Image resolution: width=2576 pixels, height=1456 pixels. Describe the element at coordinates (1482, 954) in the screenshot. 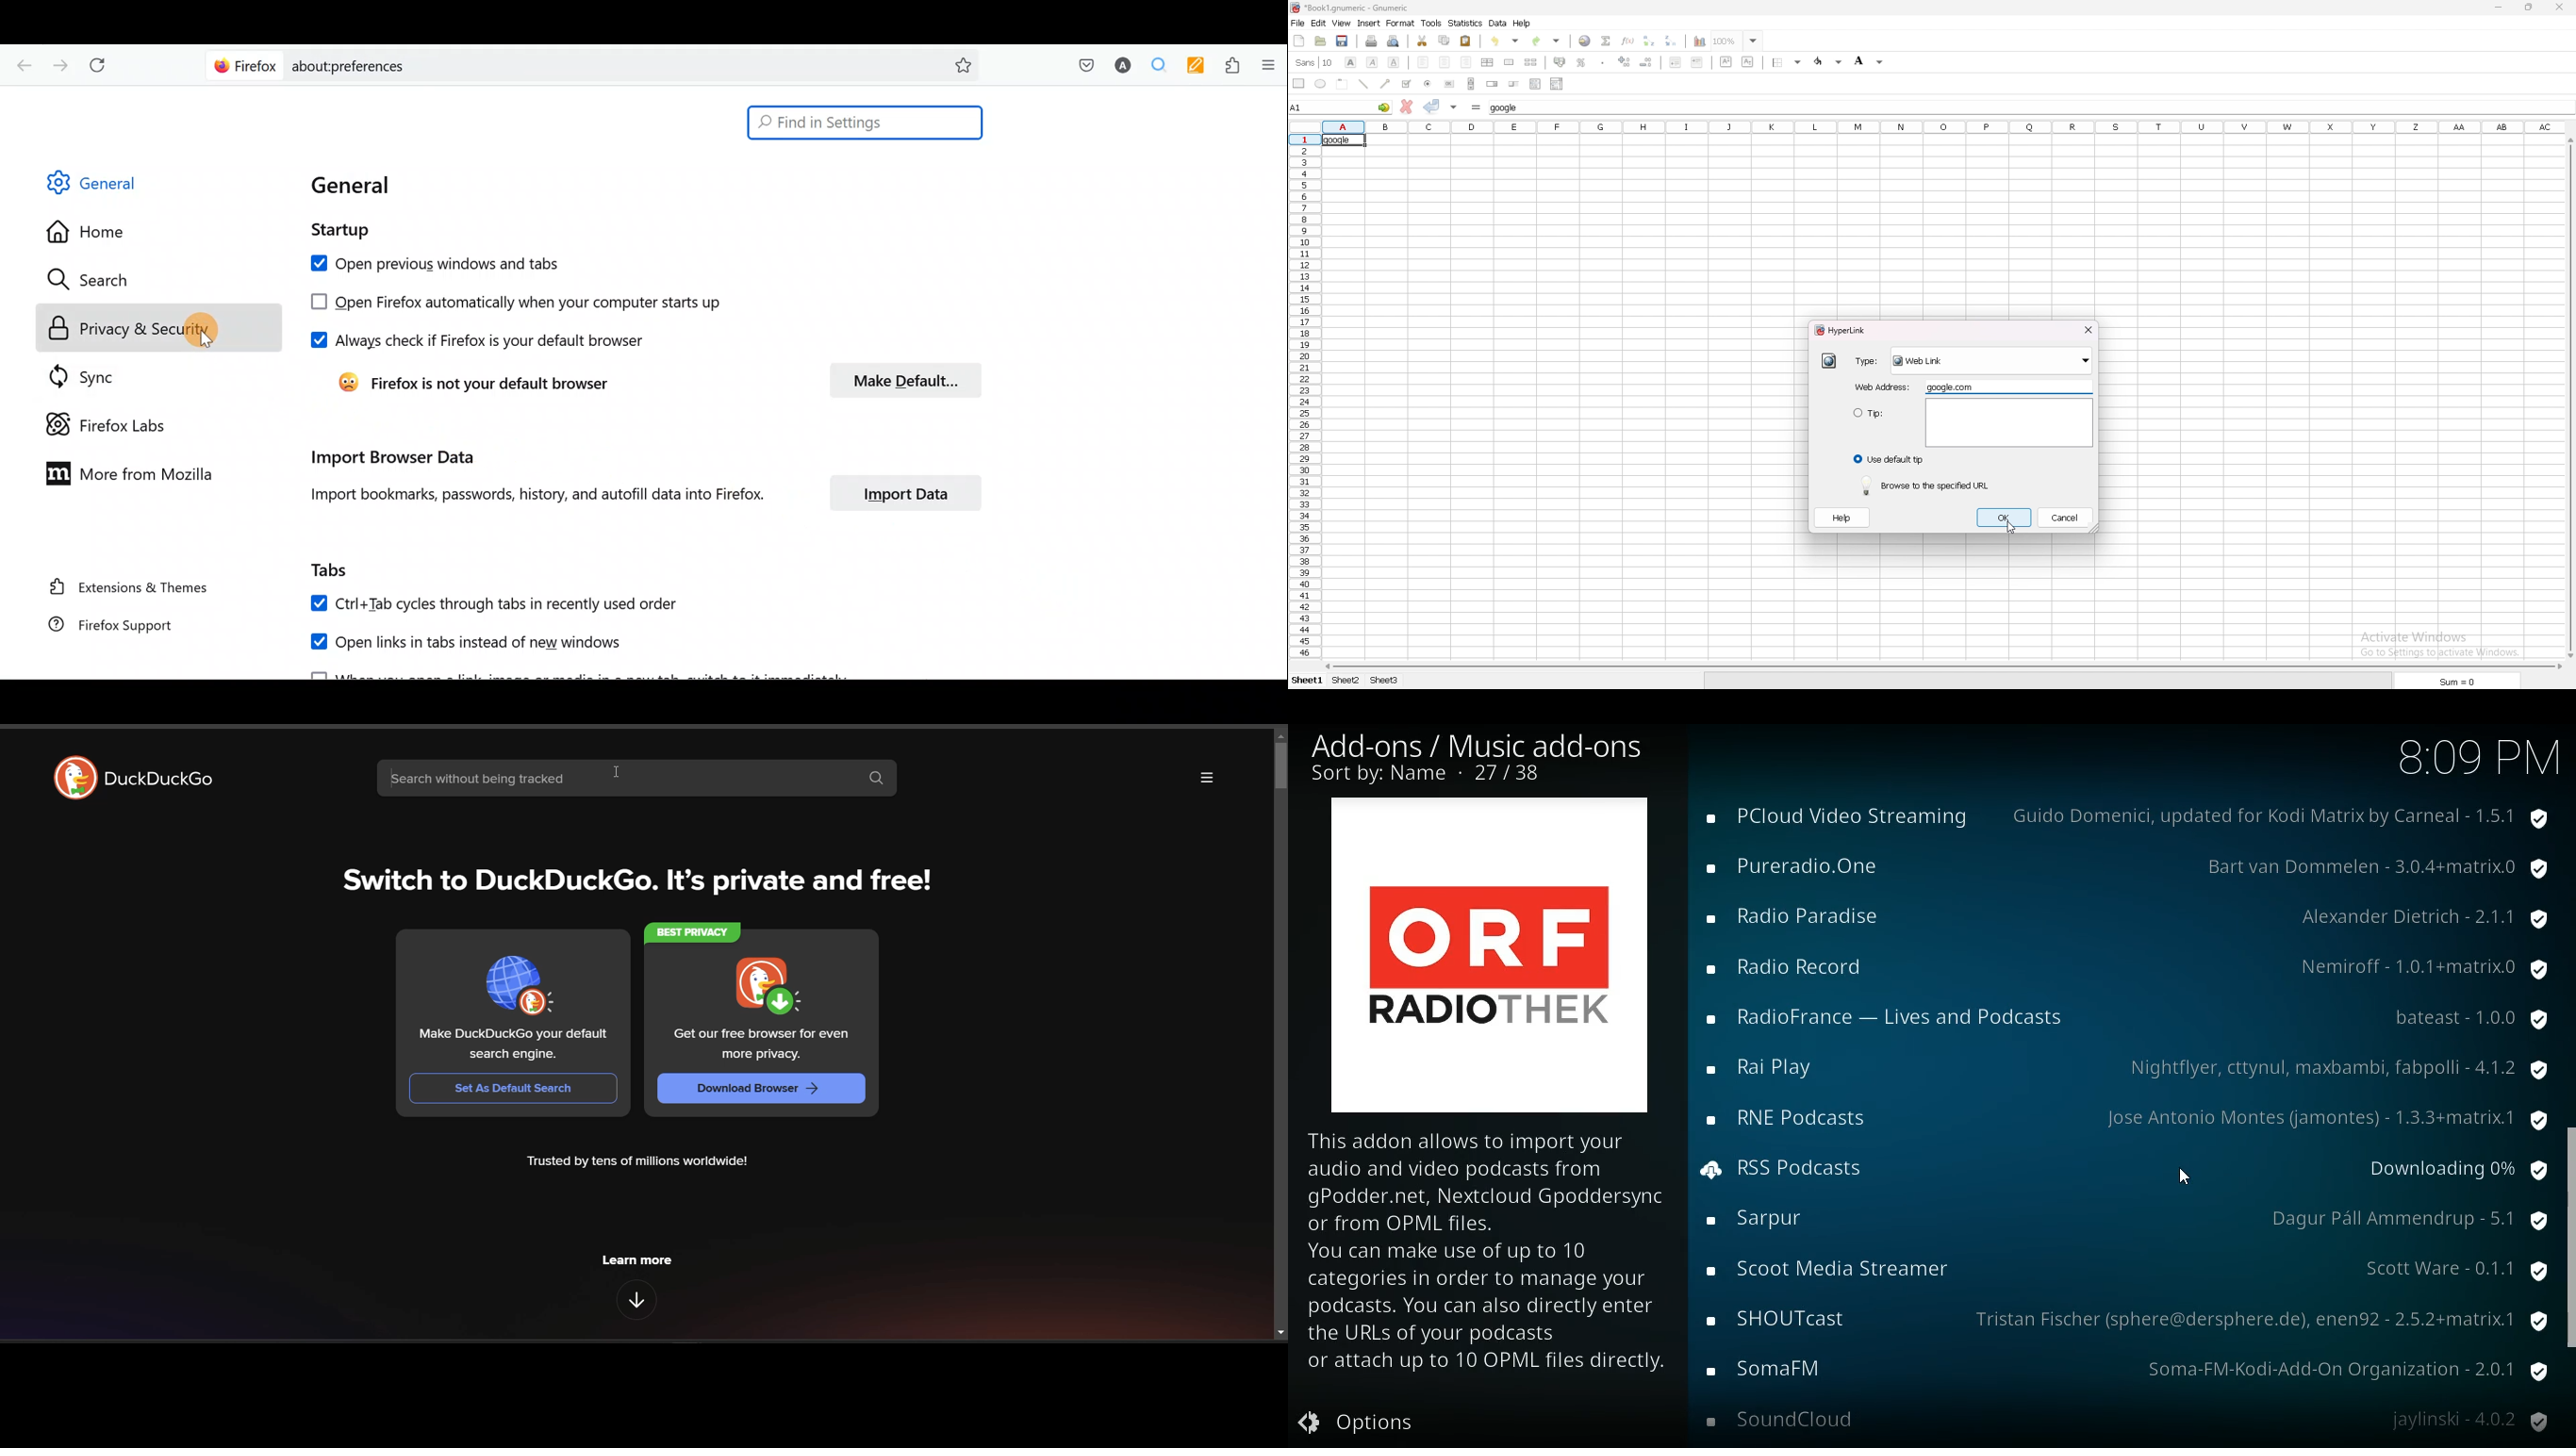

I see `add-on logo` at that location.